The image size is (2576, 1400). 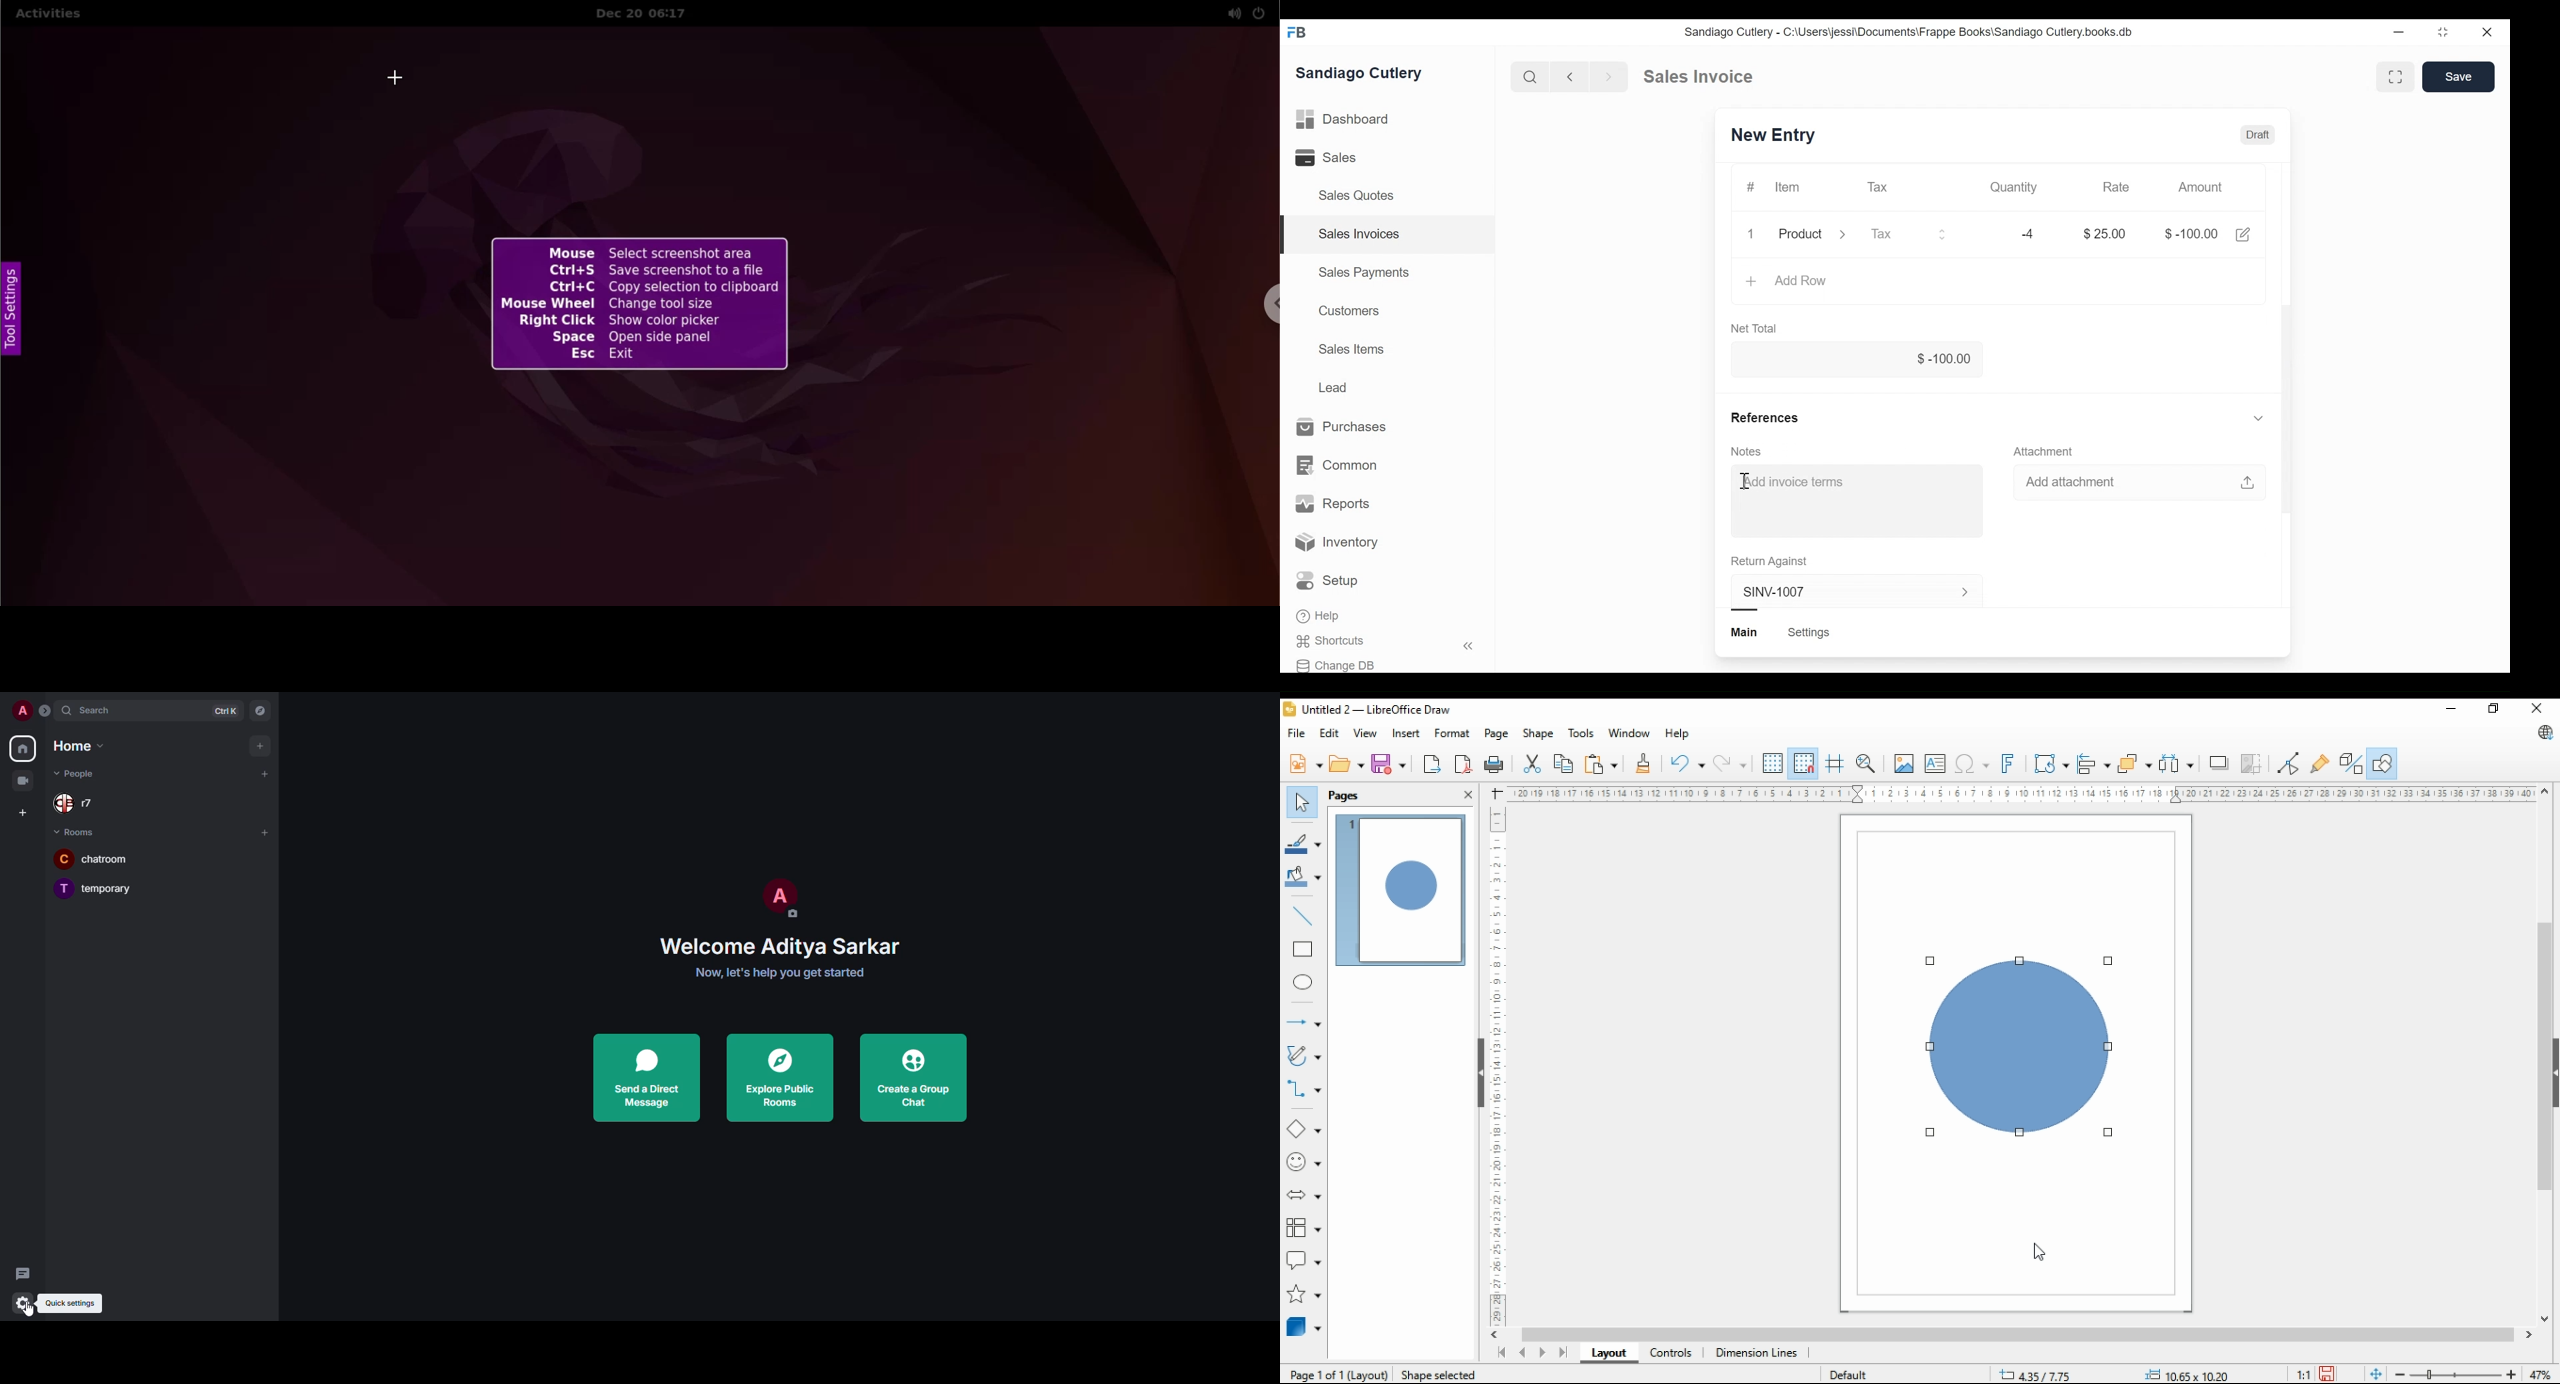 I want to click on Item, so click(x=1788, y=187).